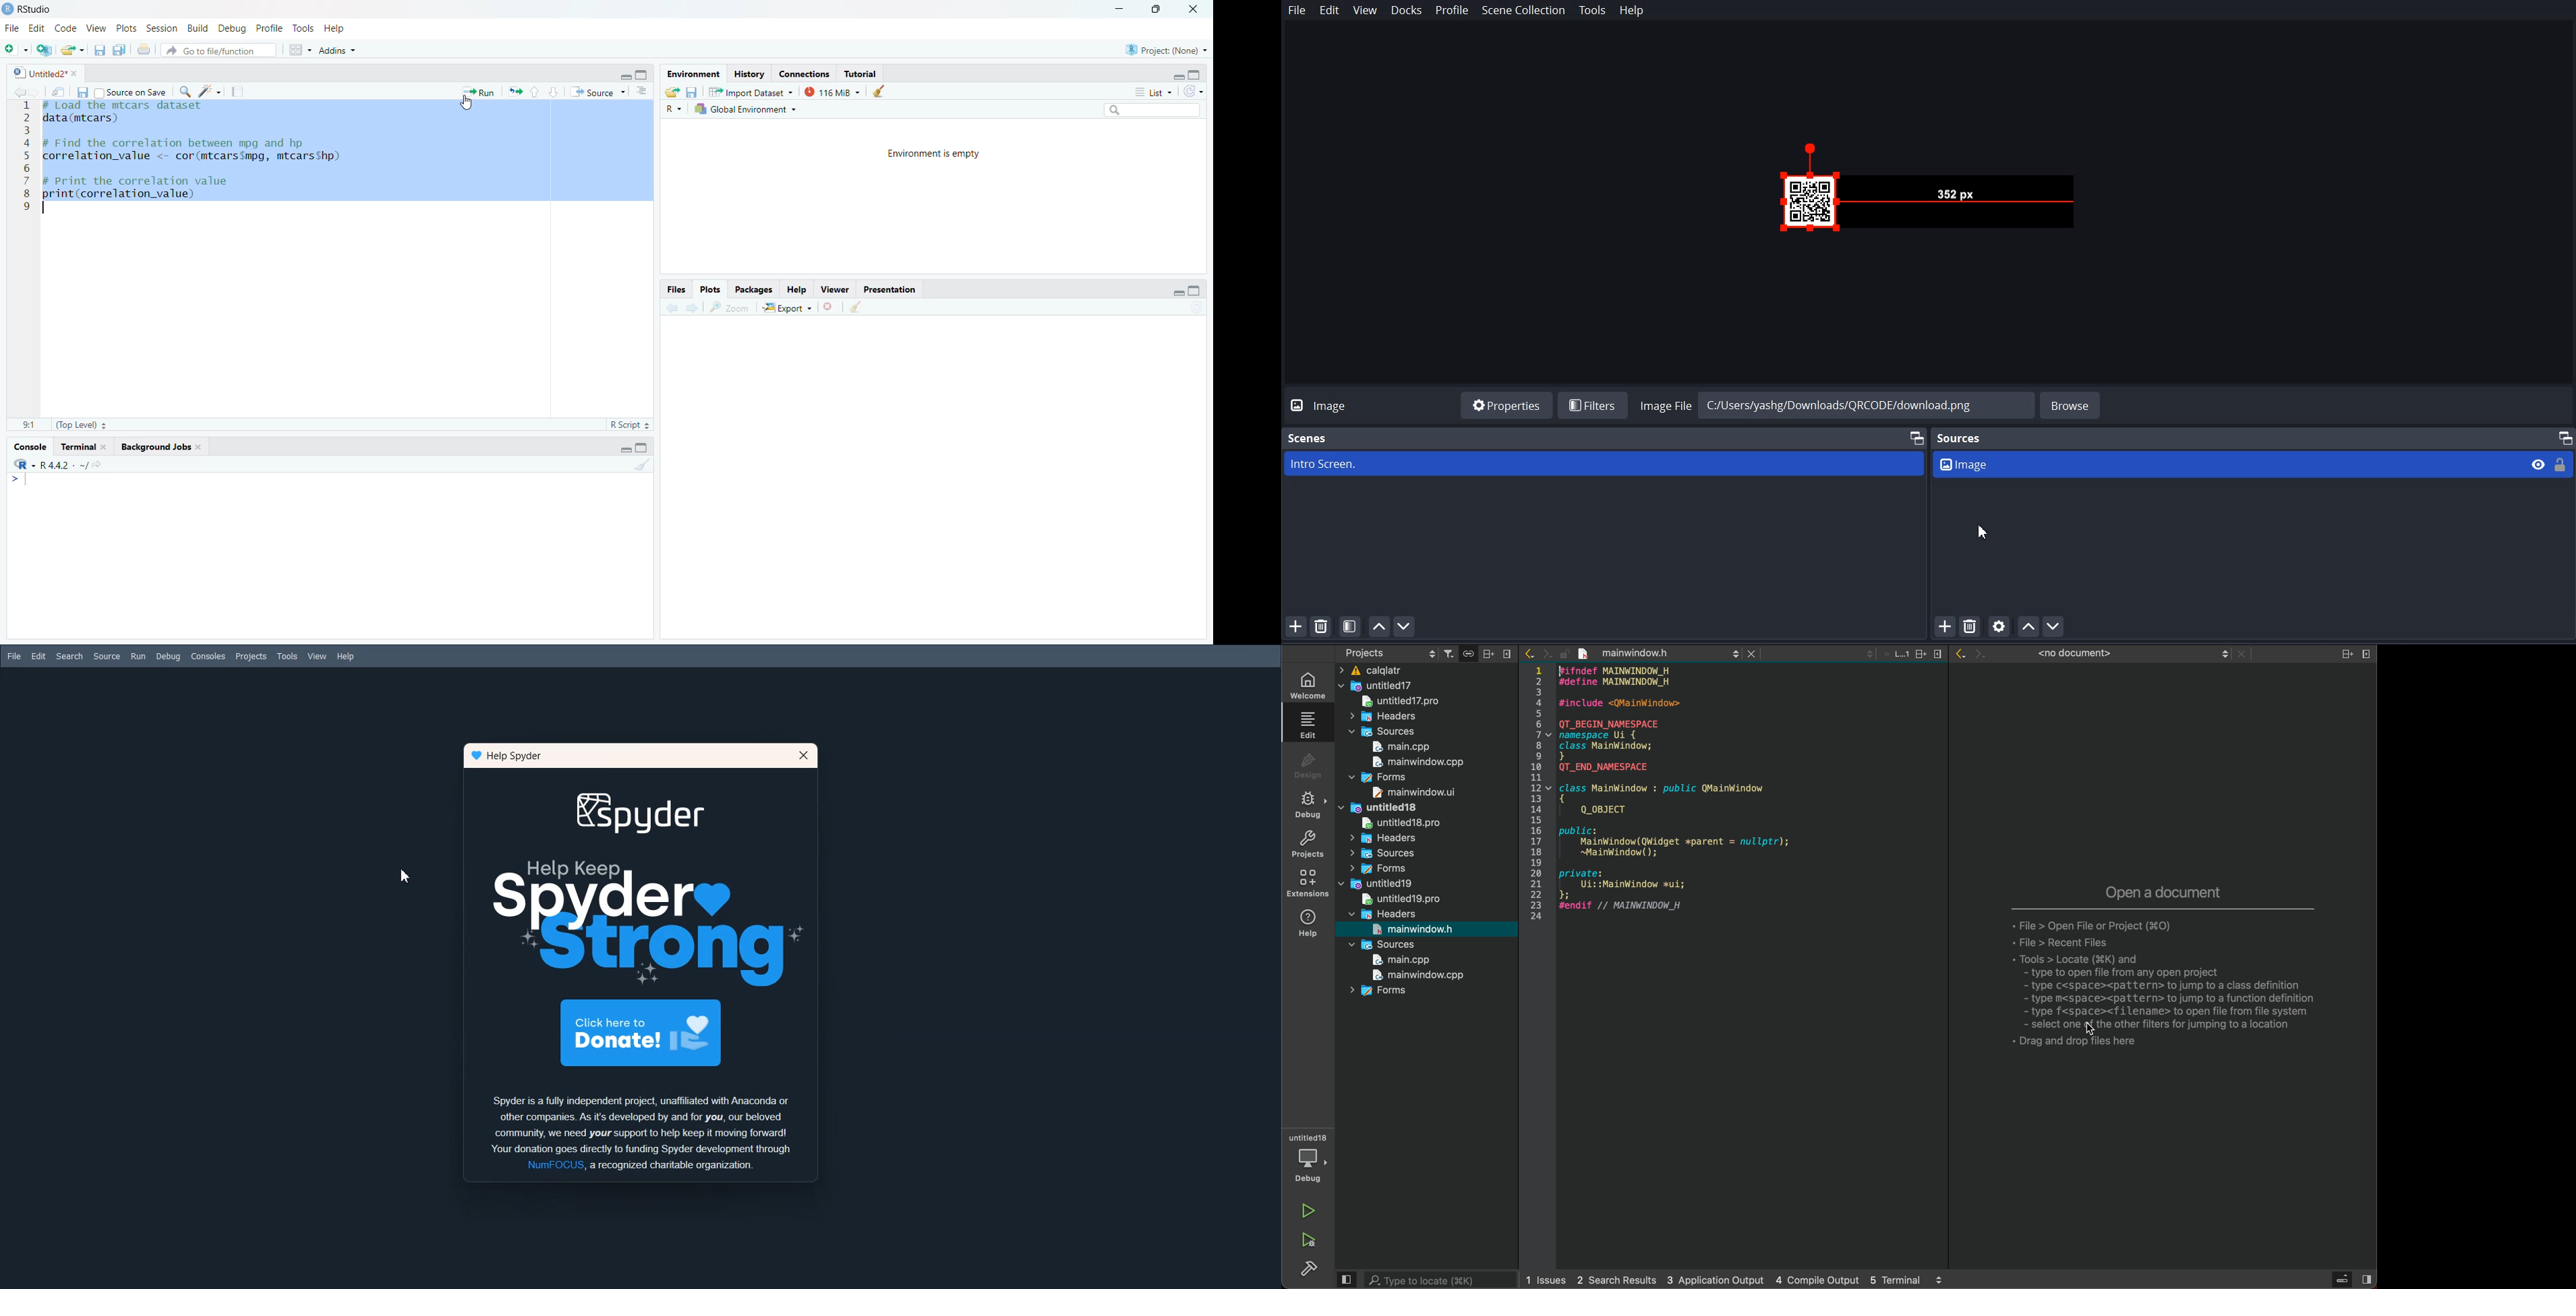  Describe the element at coordinates (643, 1034) in the screenshot. I see `Click here to donate` at that location.